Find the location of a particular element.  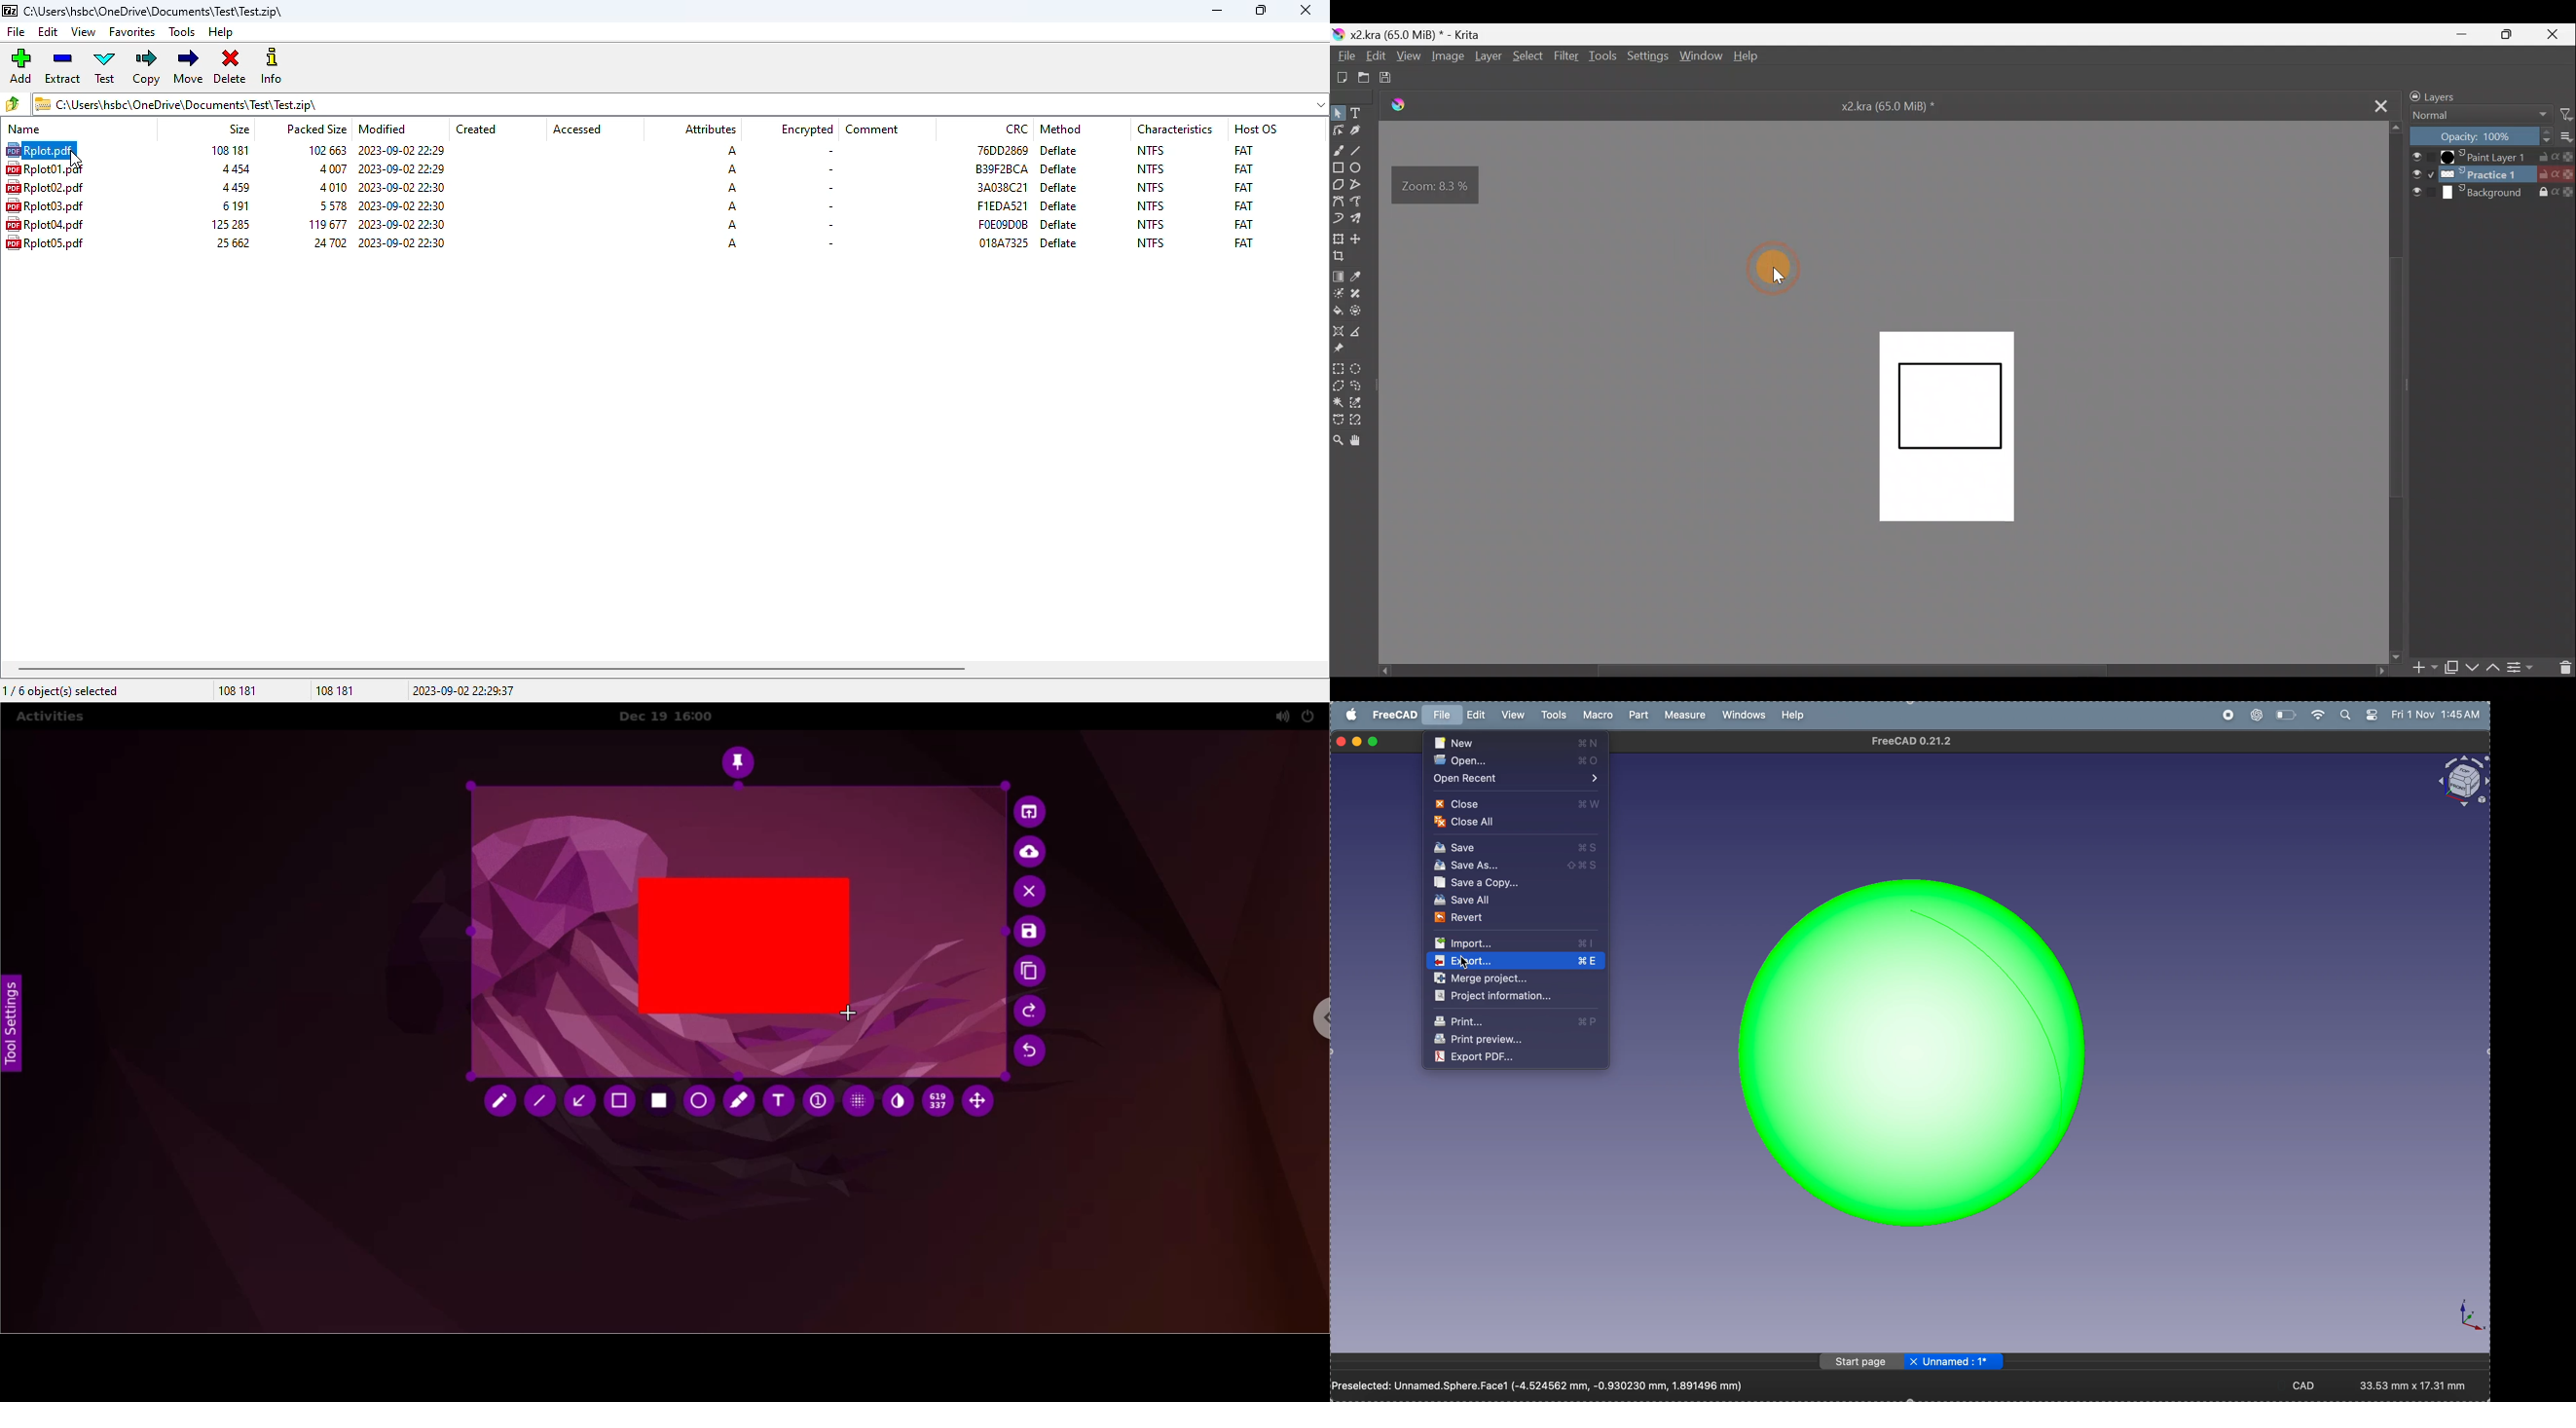

tools is located at coordinates (183, 33).